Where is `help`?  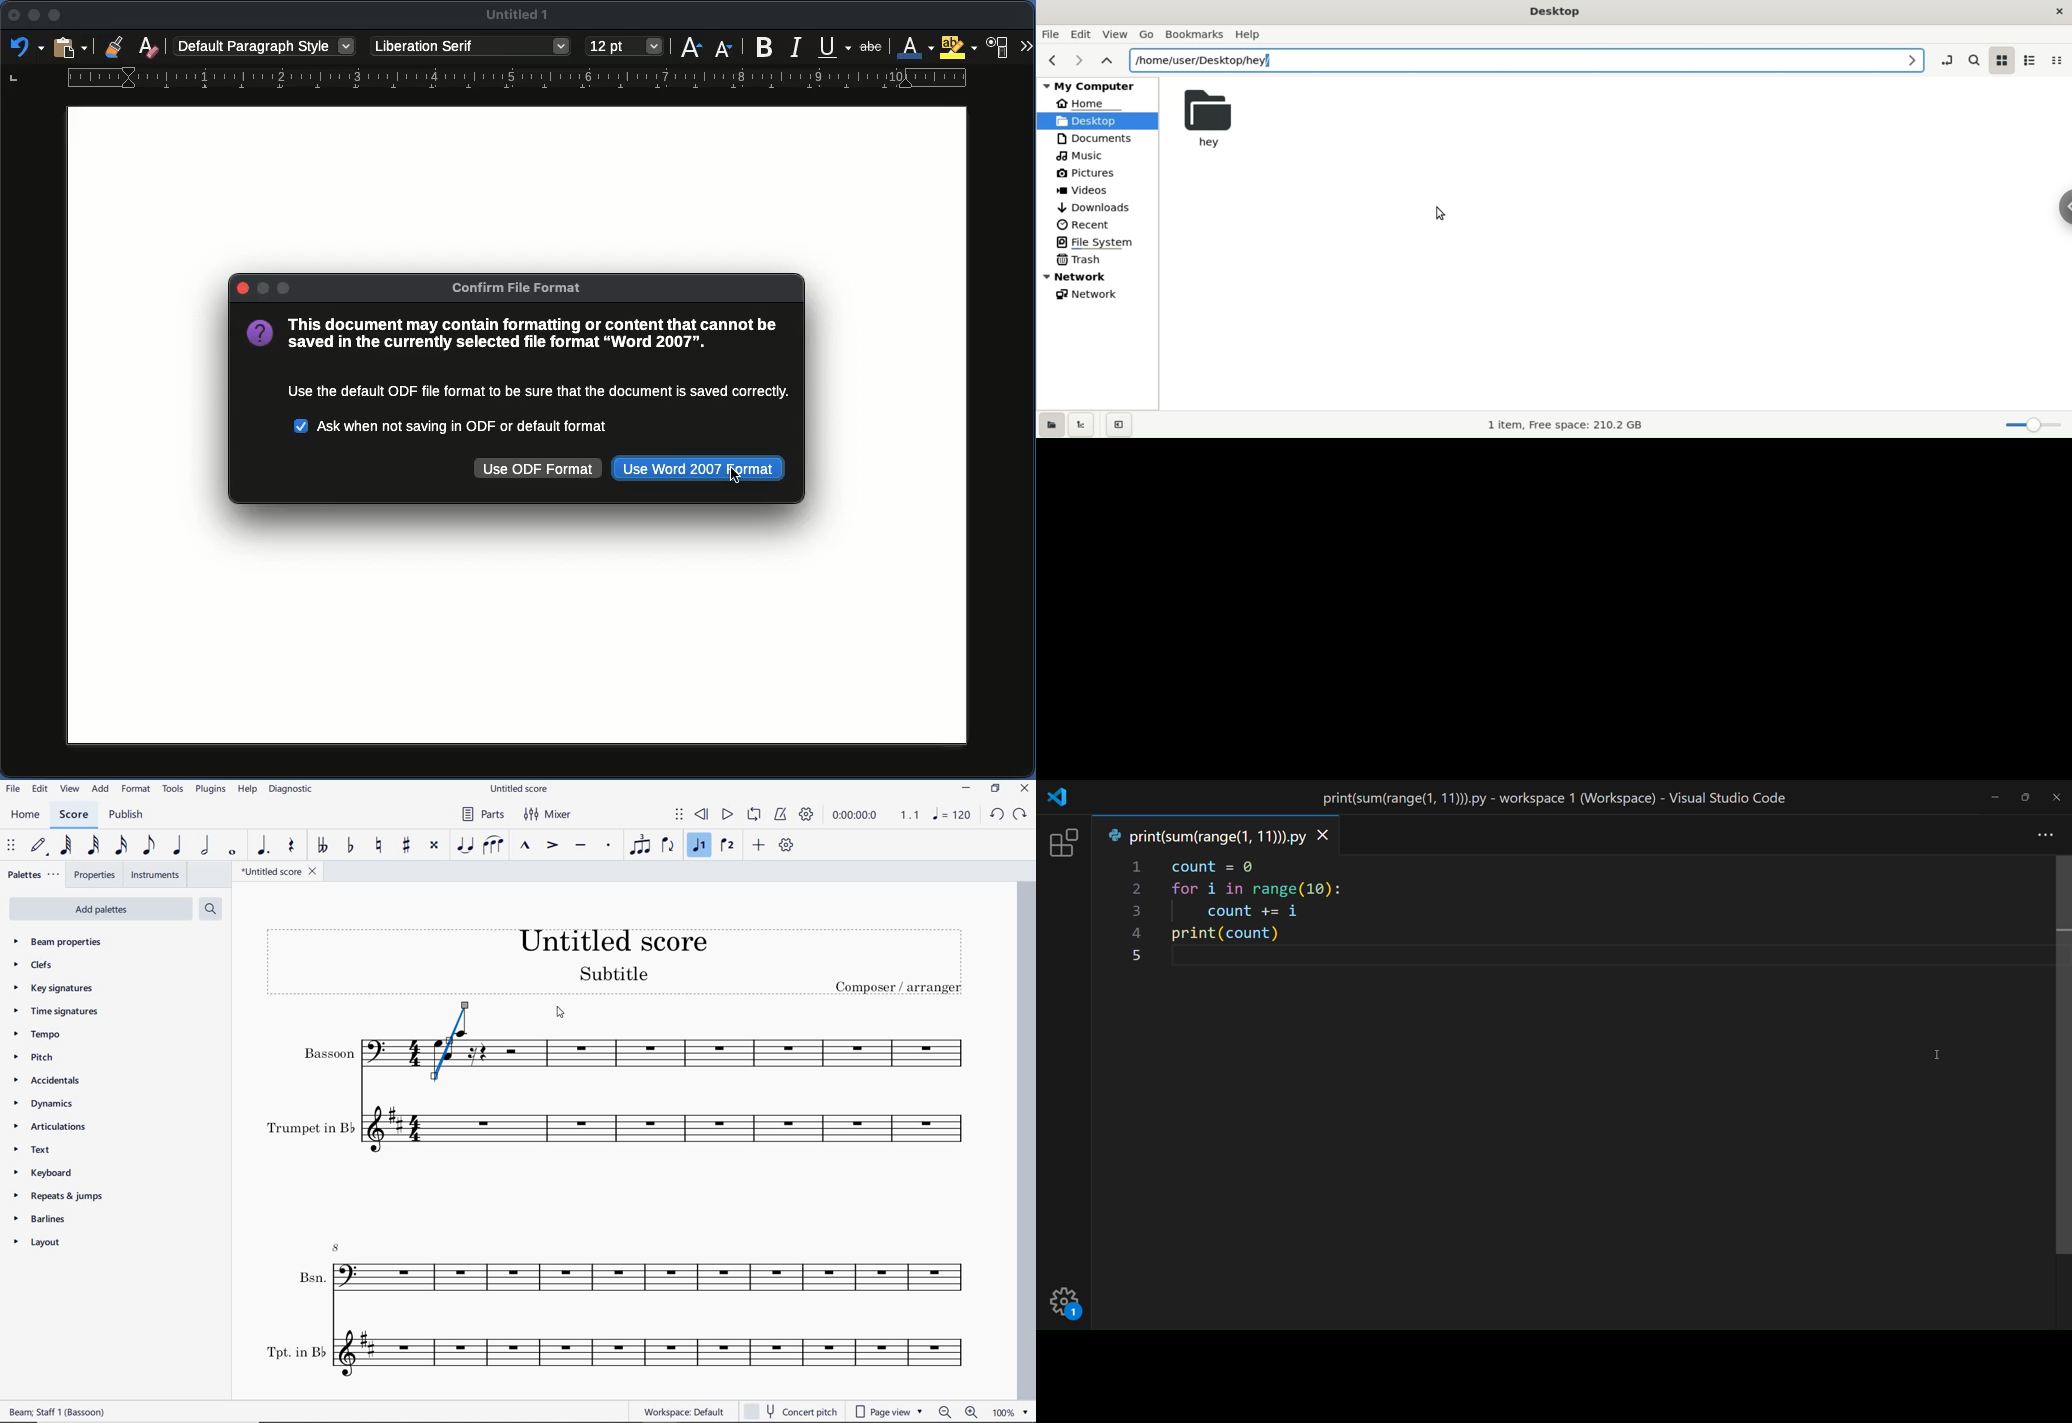 help is located at coordinates (247, 789).